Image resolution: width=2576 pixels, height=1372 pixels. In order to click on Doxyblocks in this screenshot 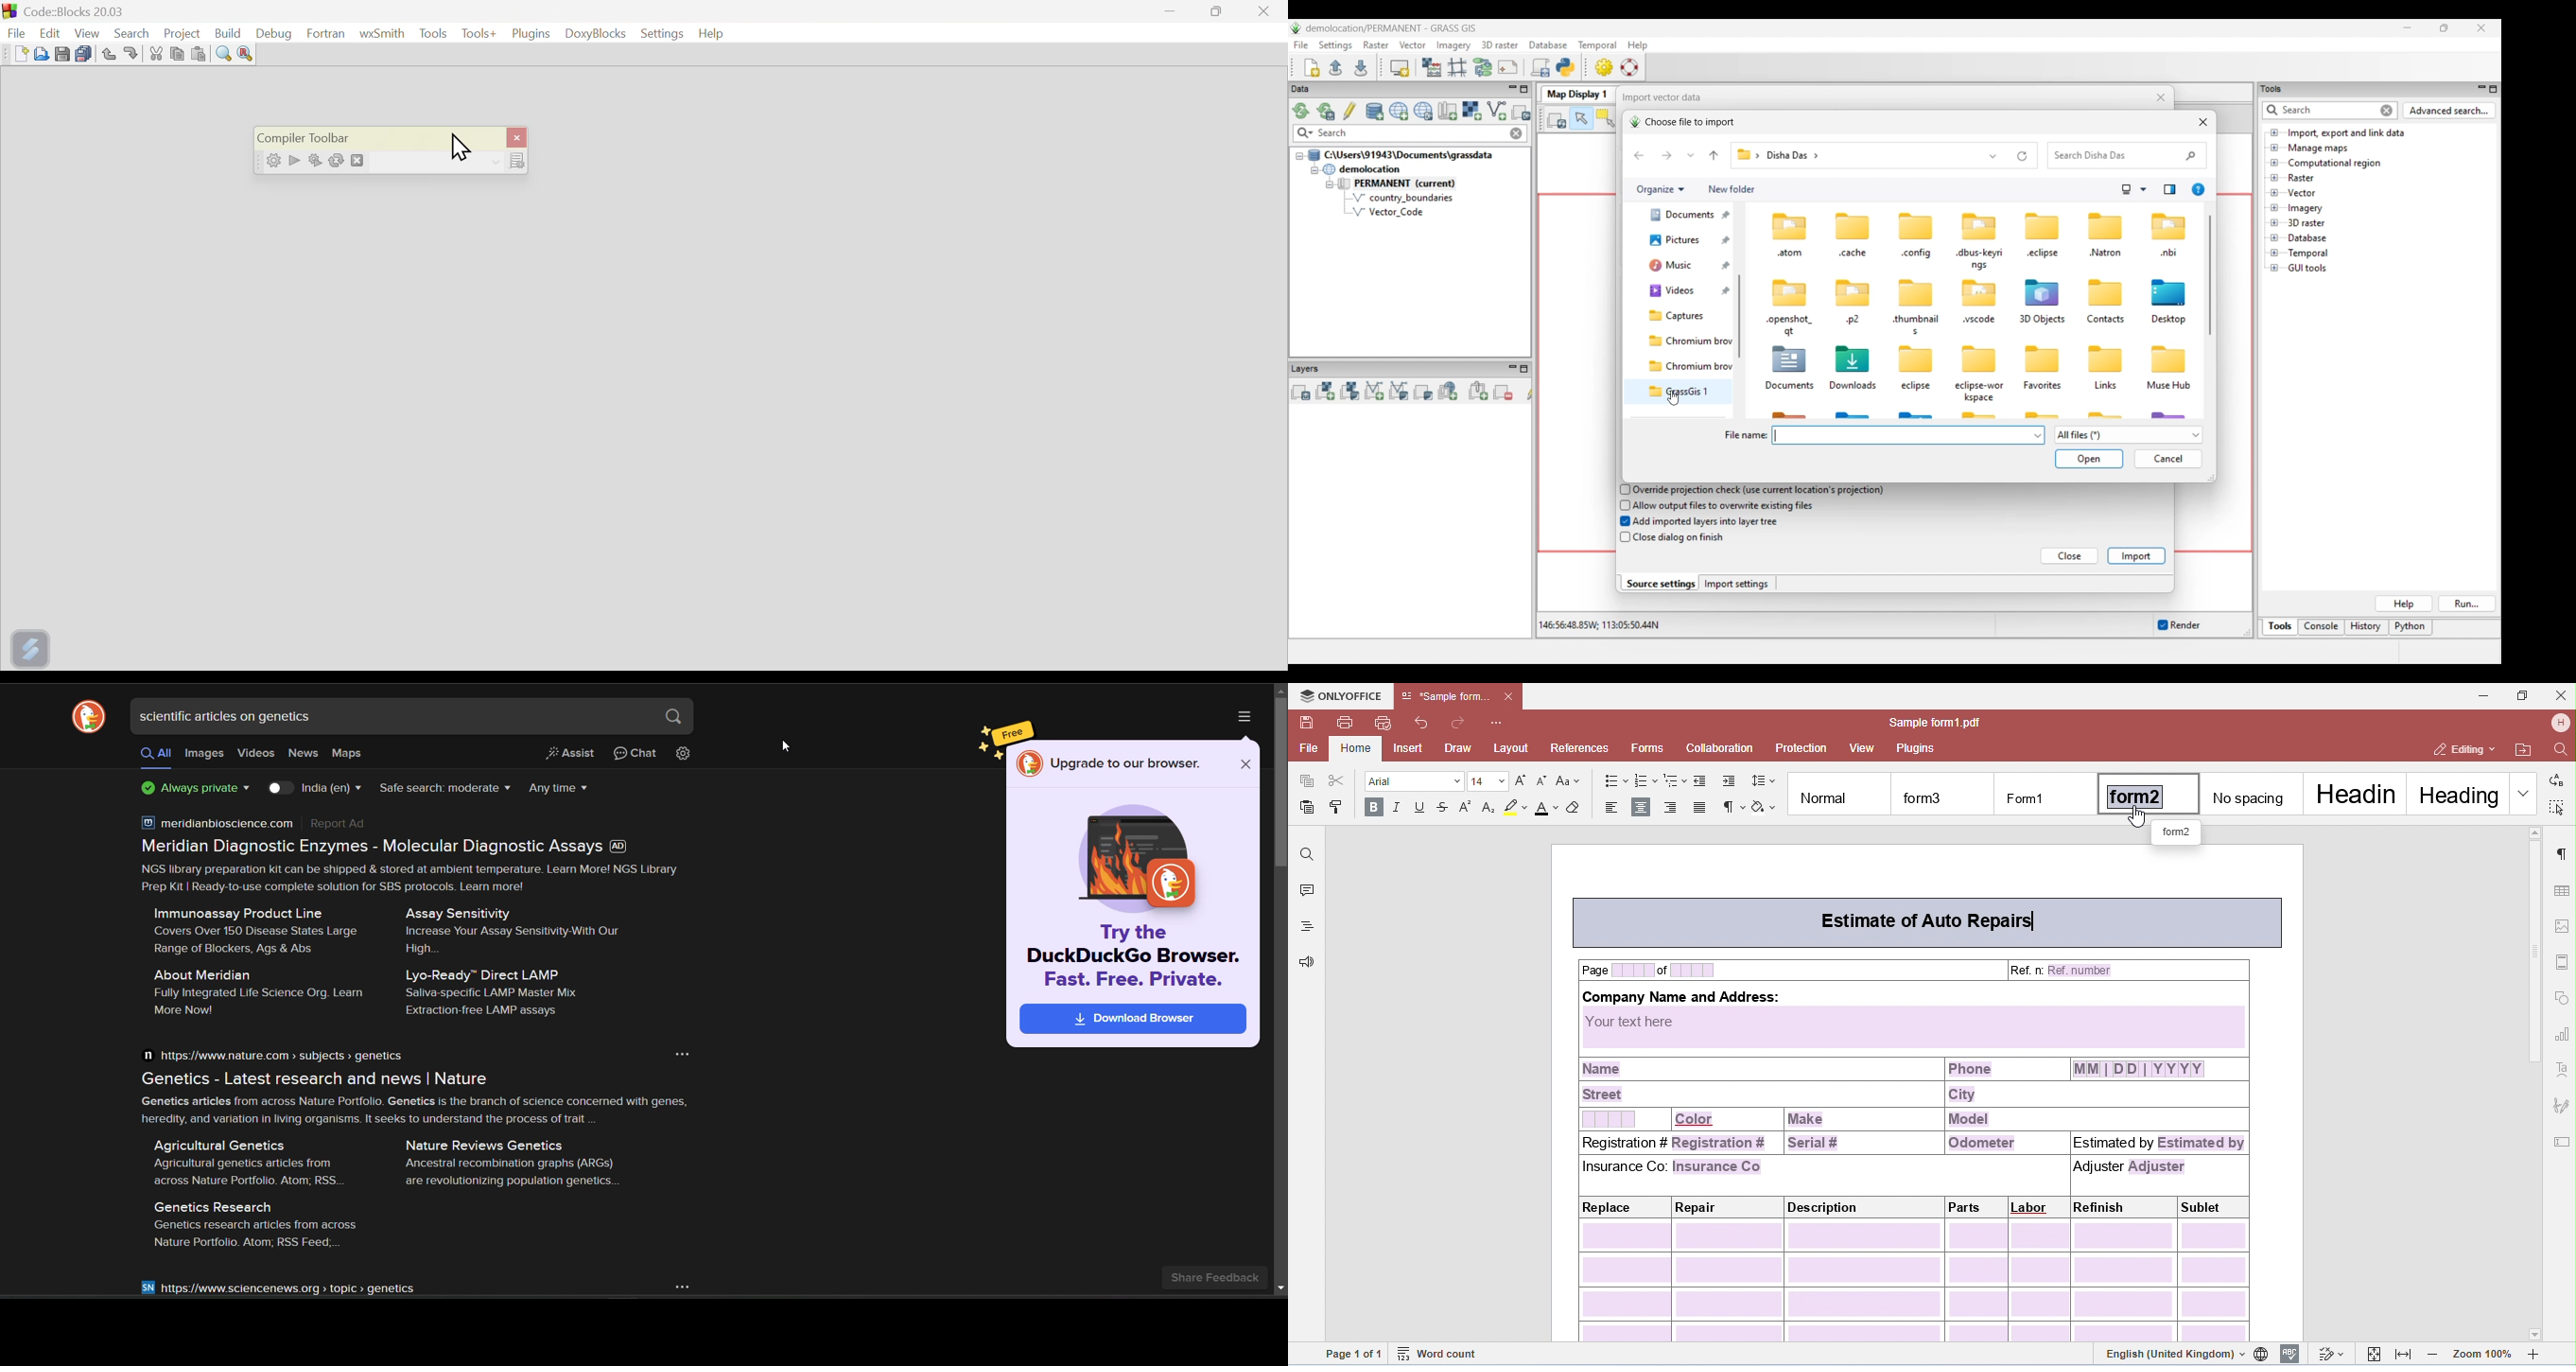, I will do `click(596, 35)`.